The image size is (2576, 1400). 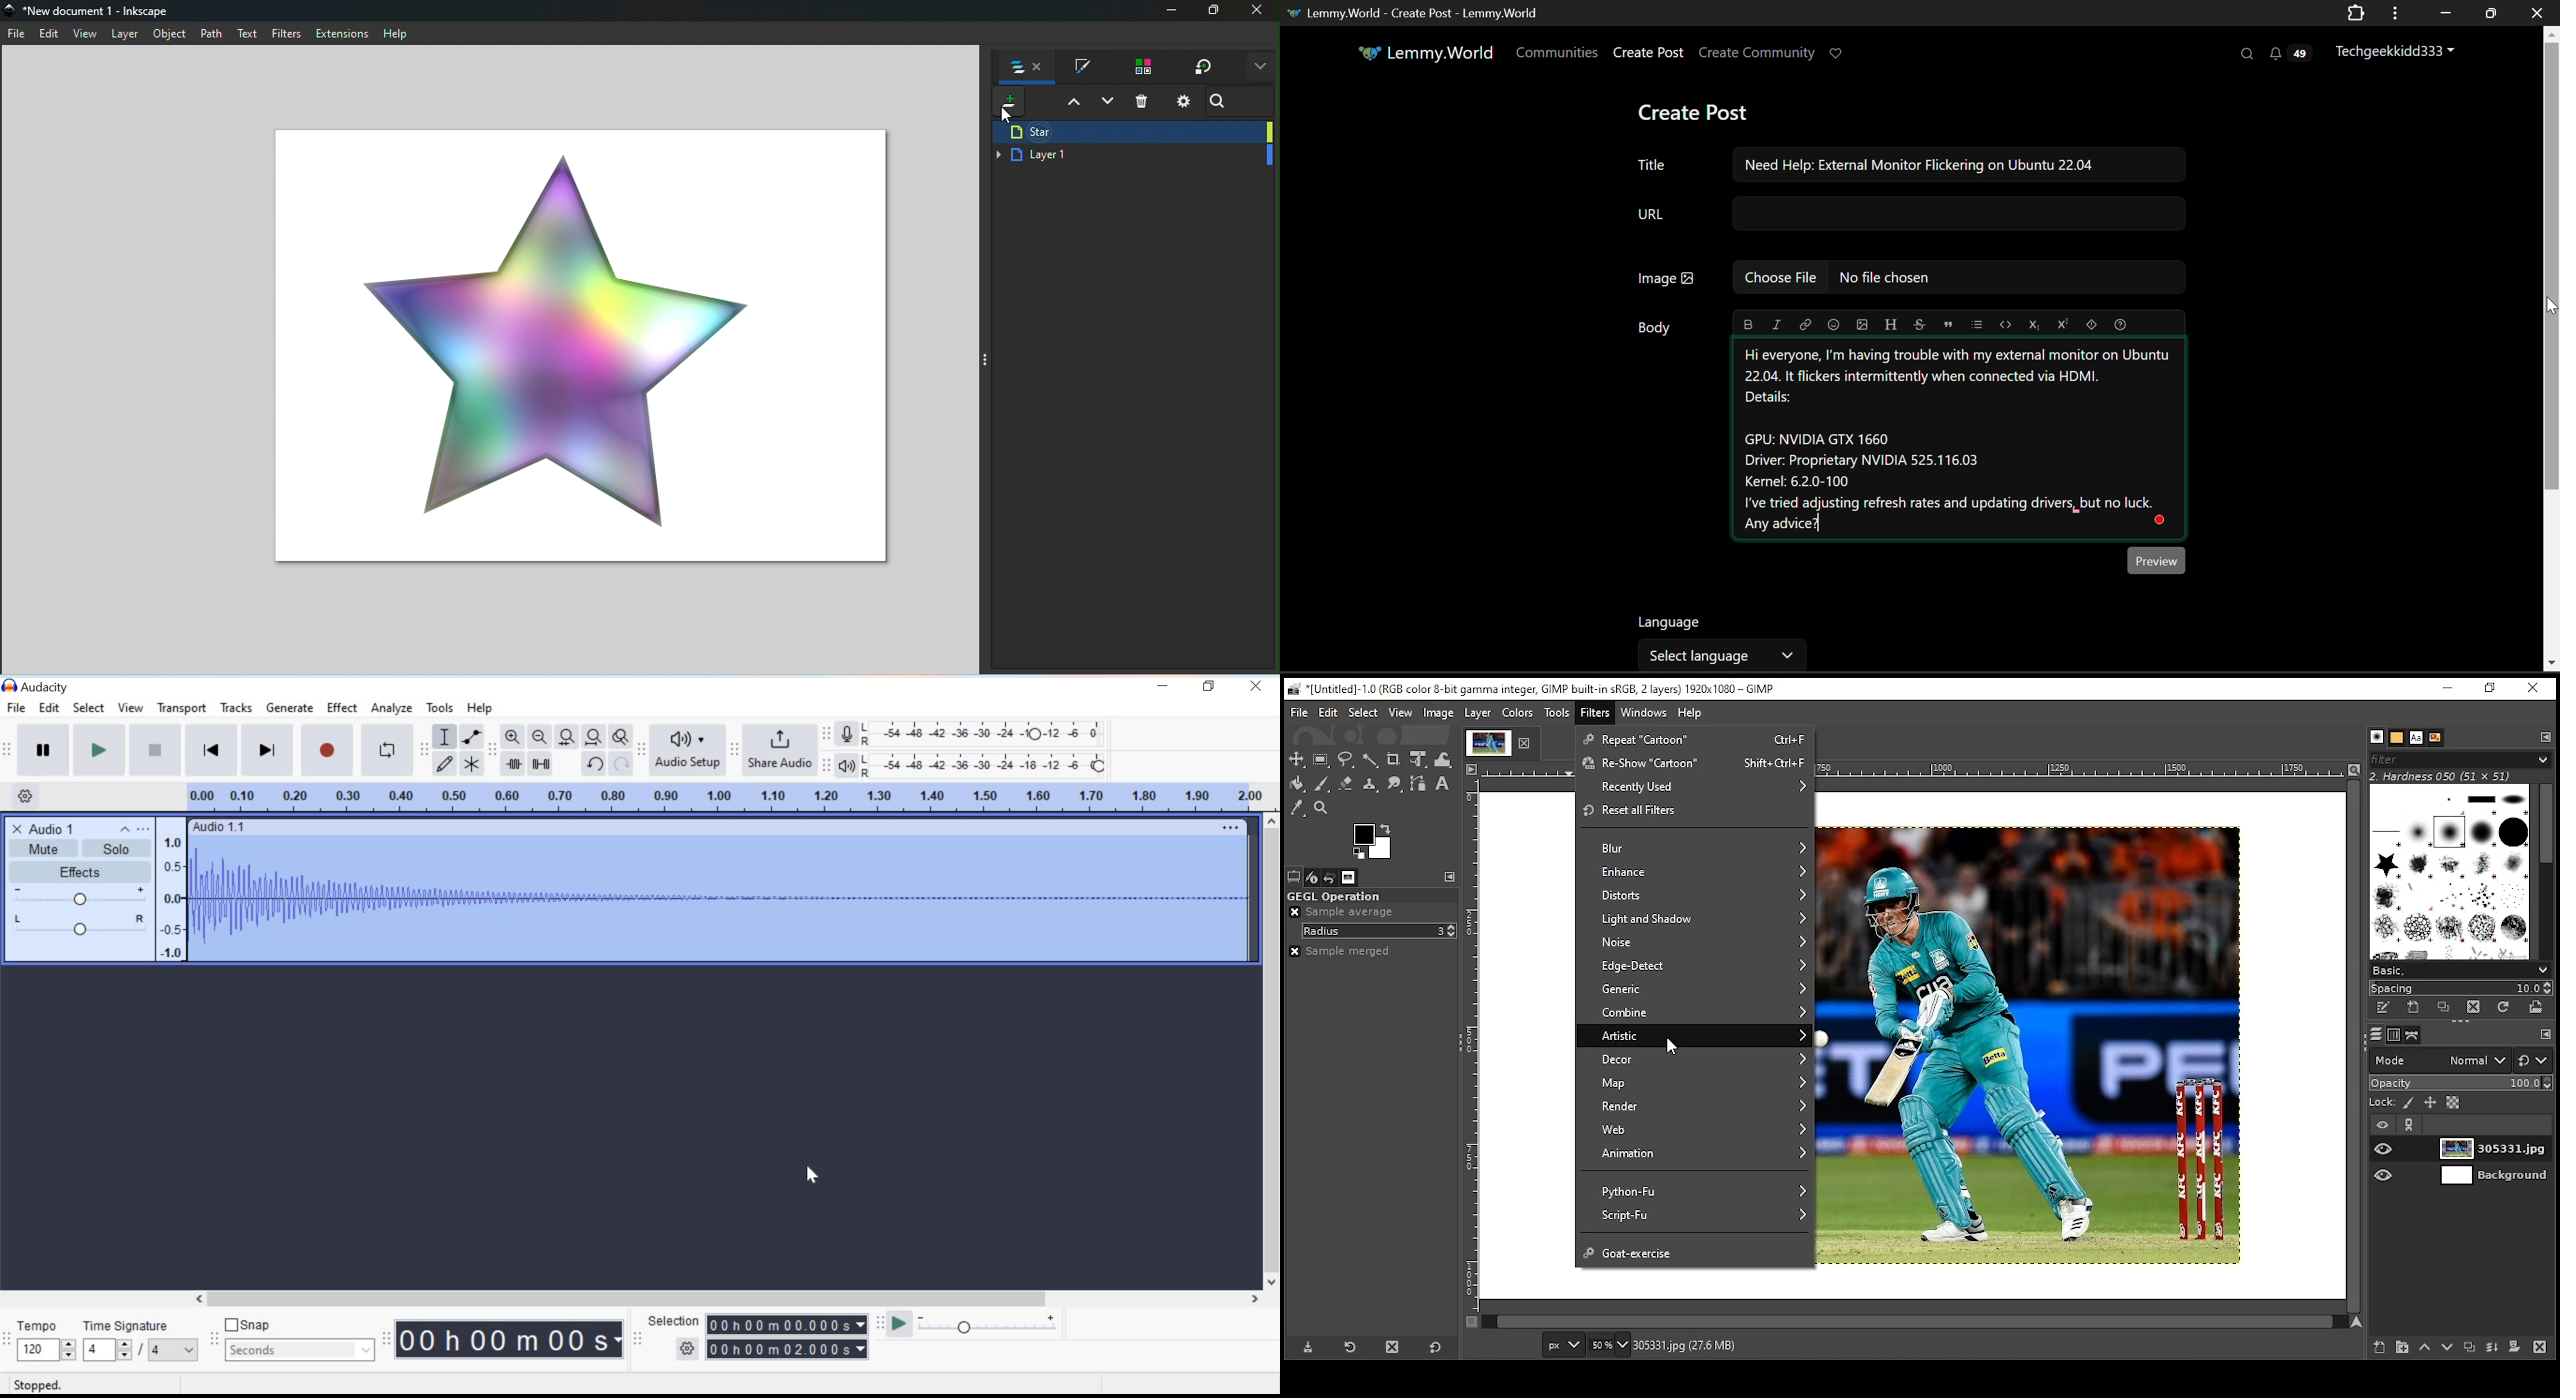 What do you see at coordinates (1370, 784) in the screenshot?
I see `clone formatting tool` at bounding box center [1370, 784].